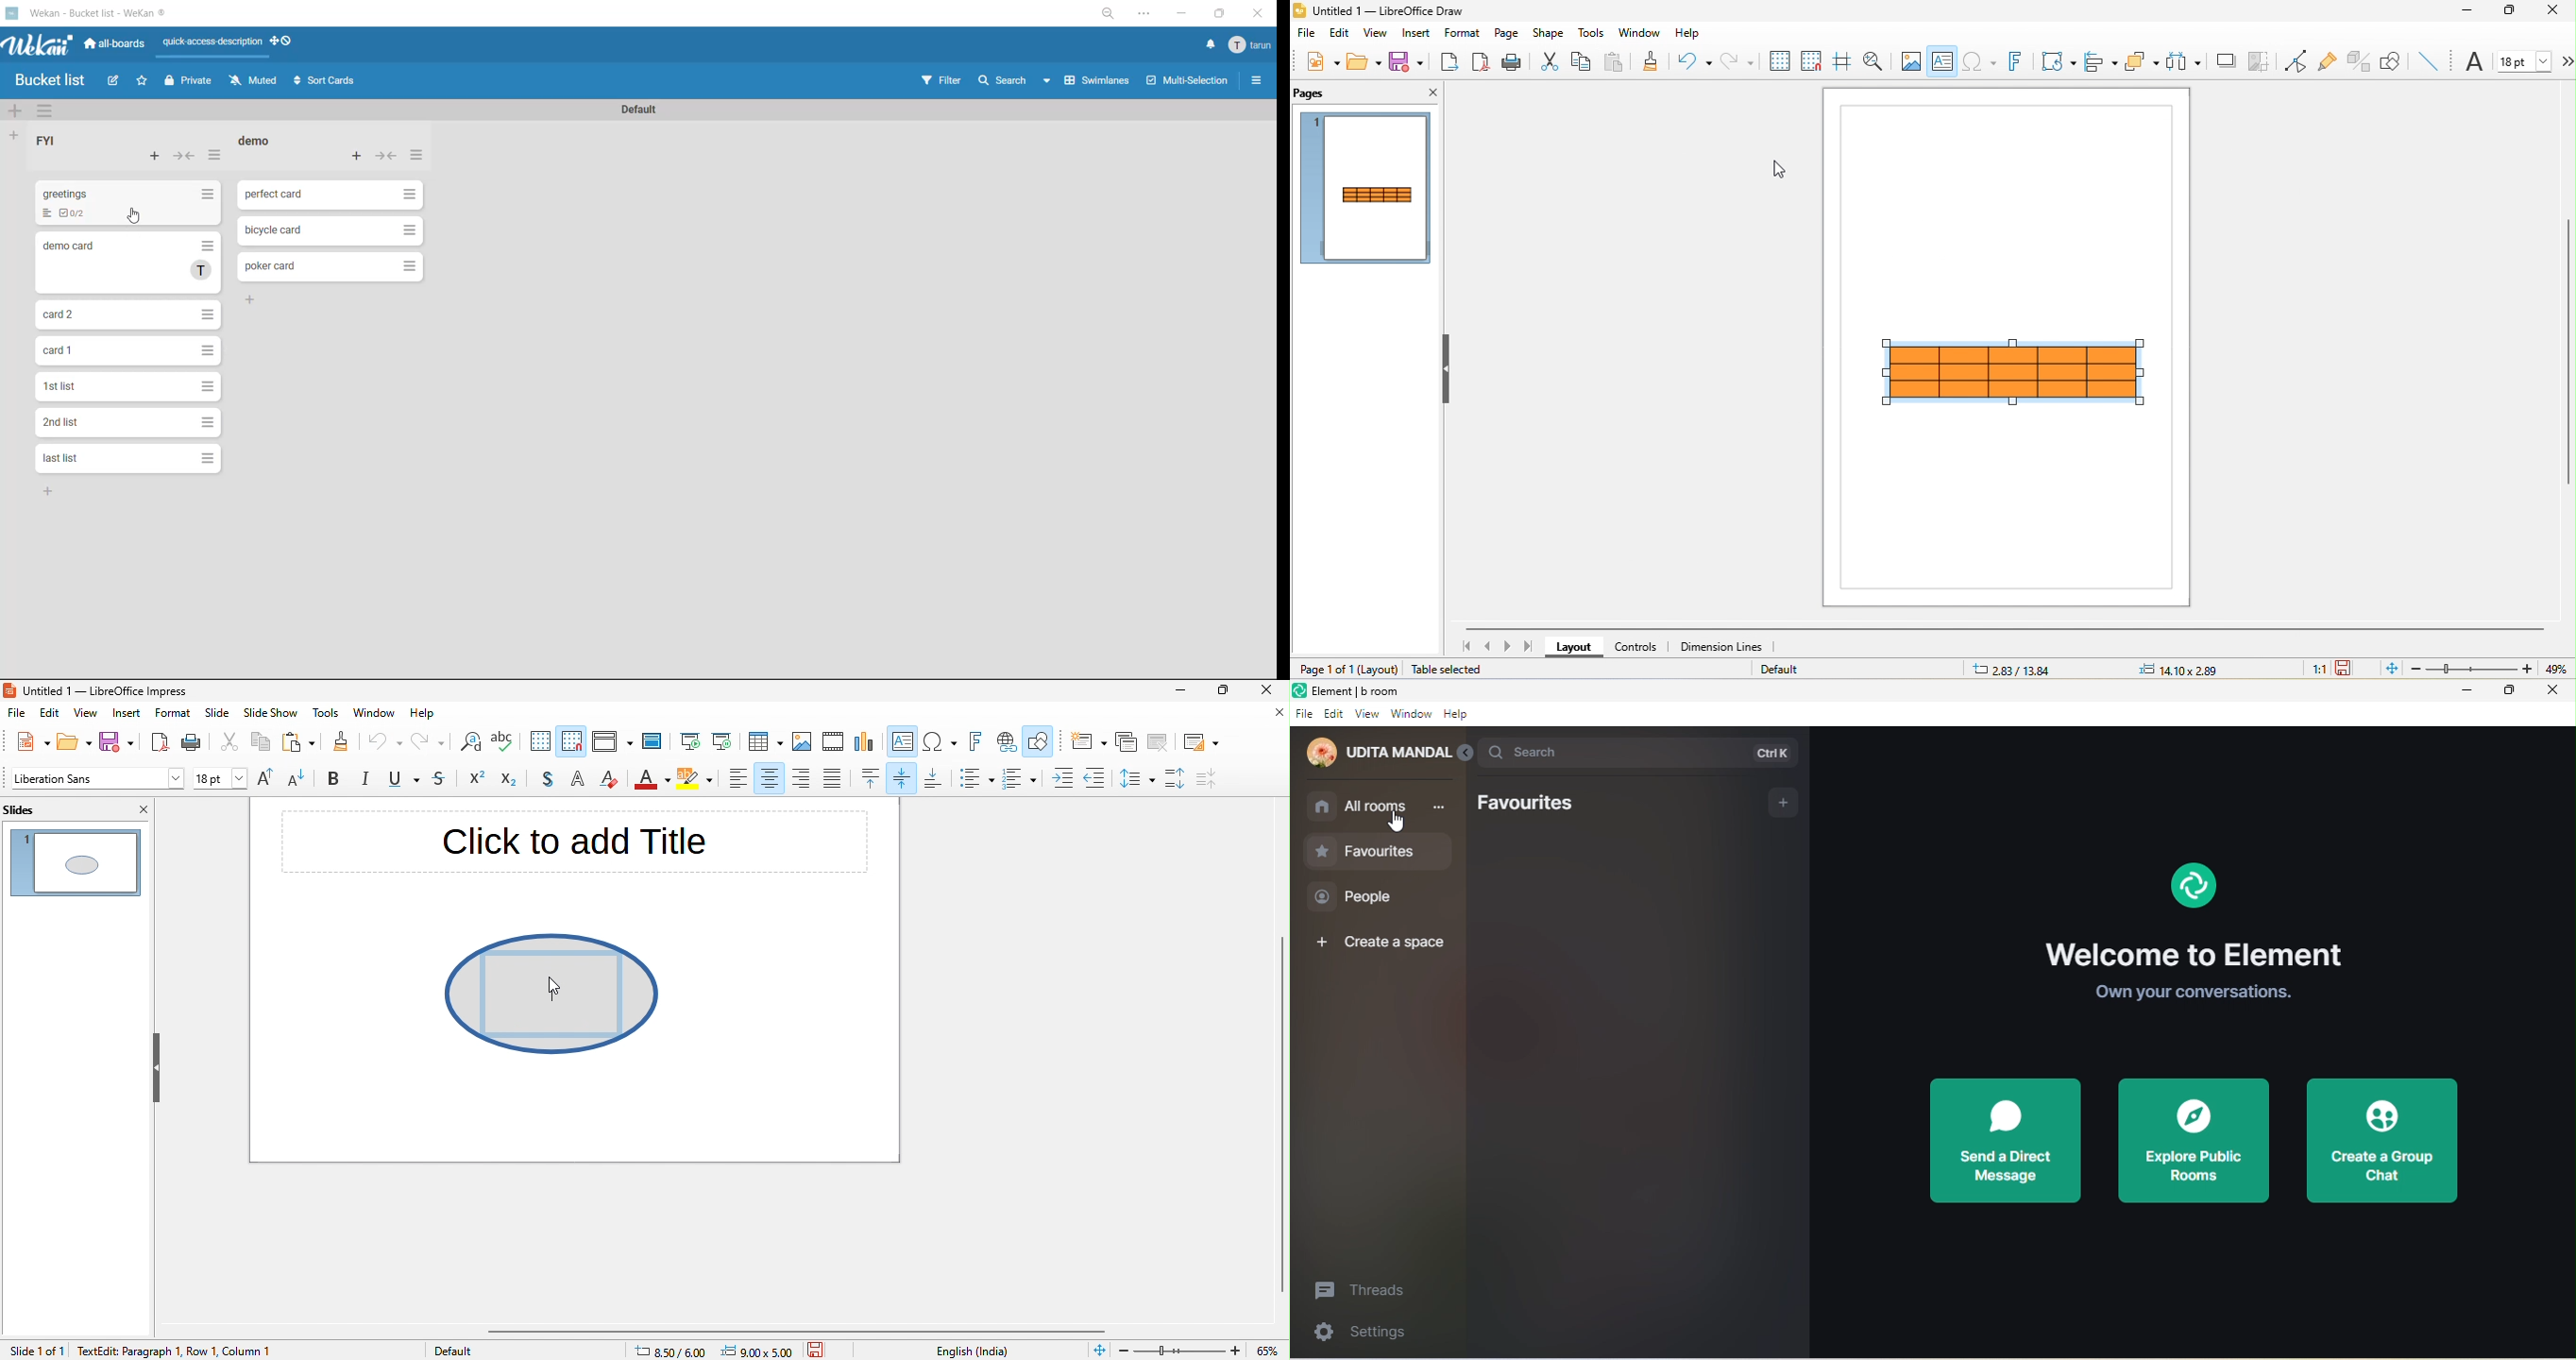 This screenshot has height=1372, width=2576. I want to click on paste, so click(1615, 61).